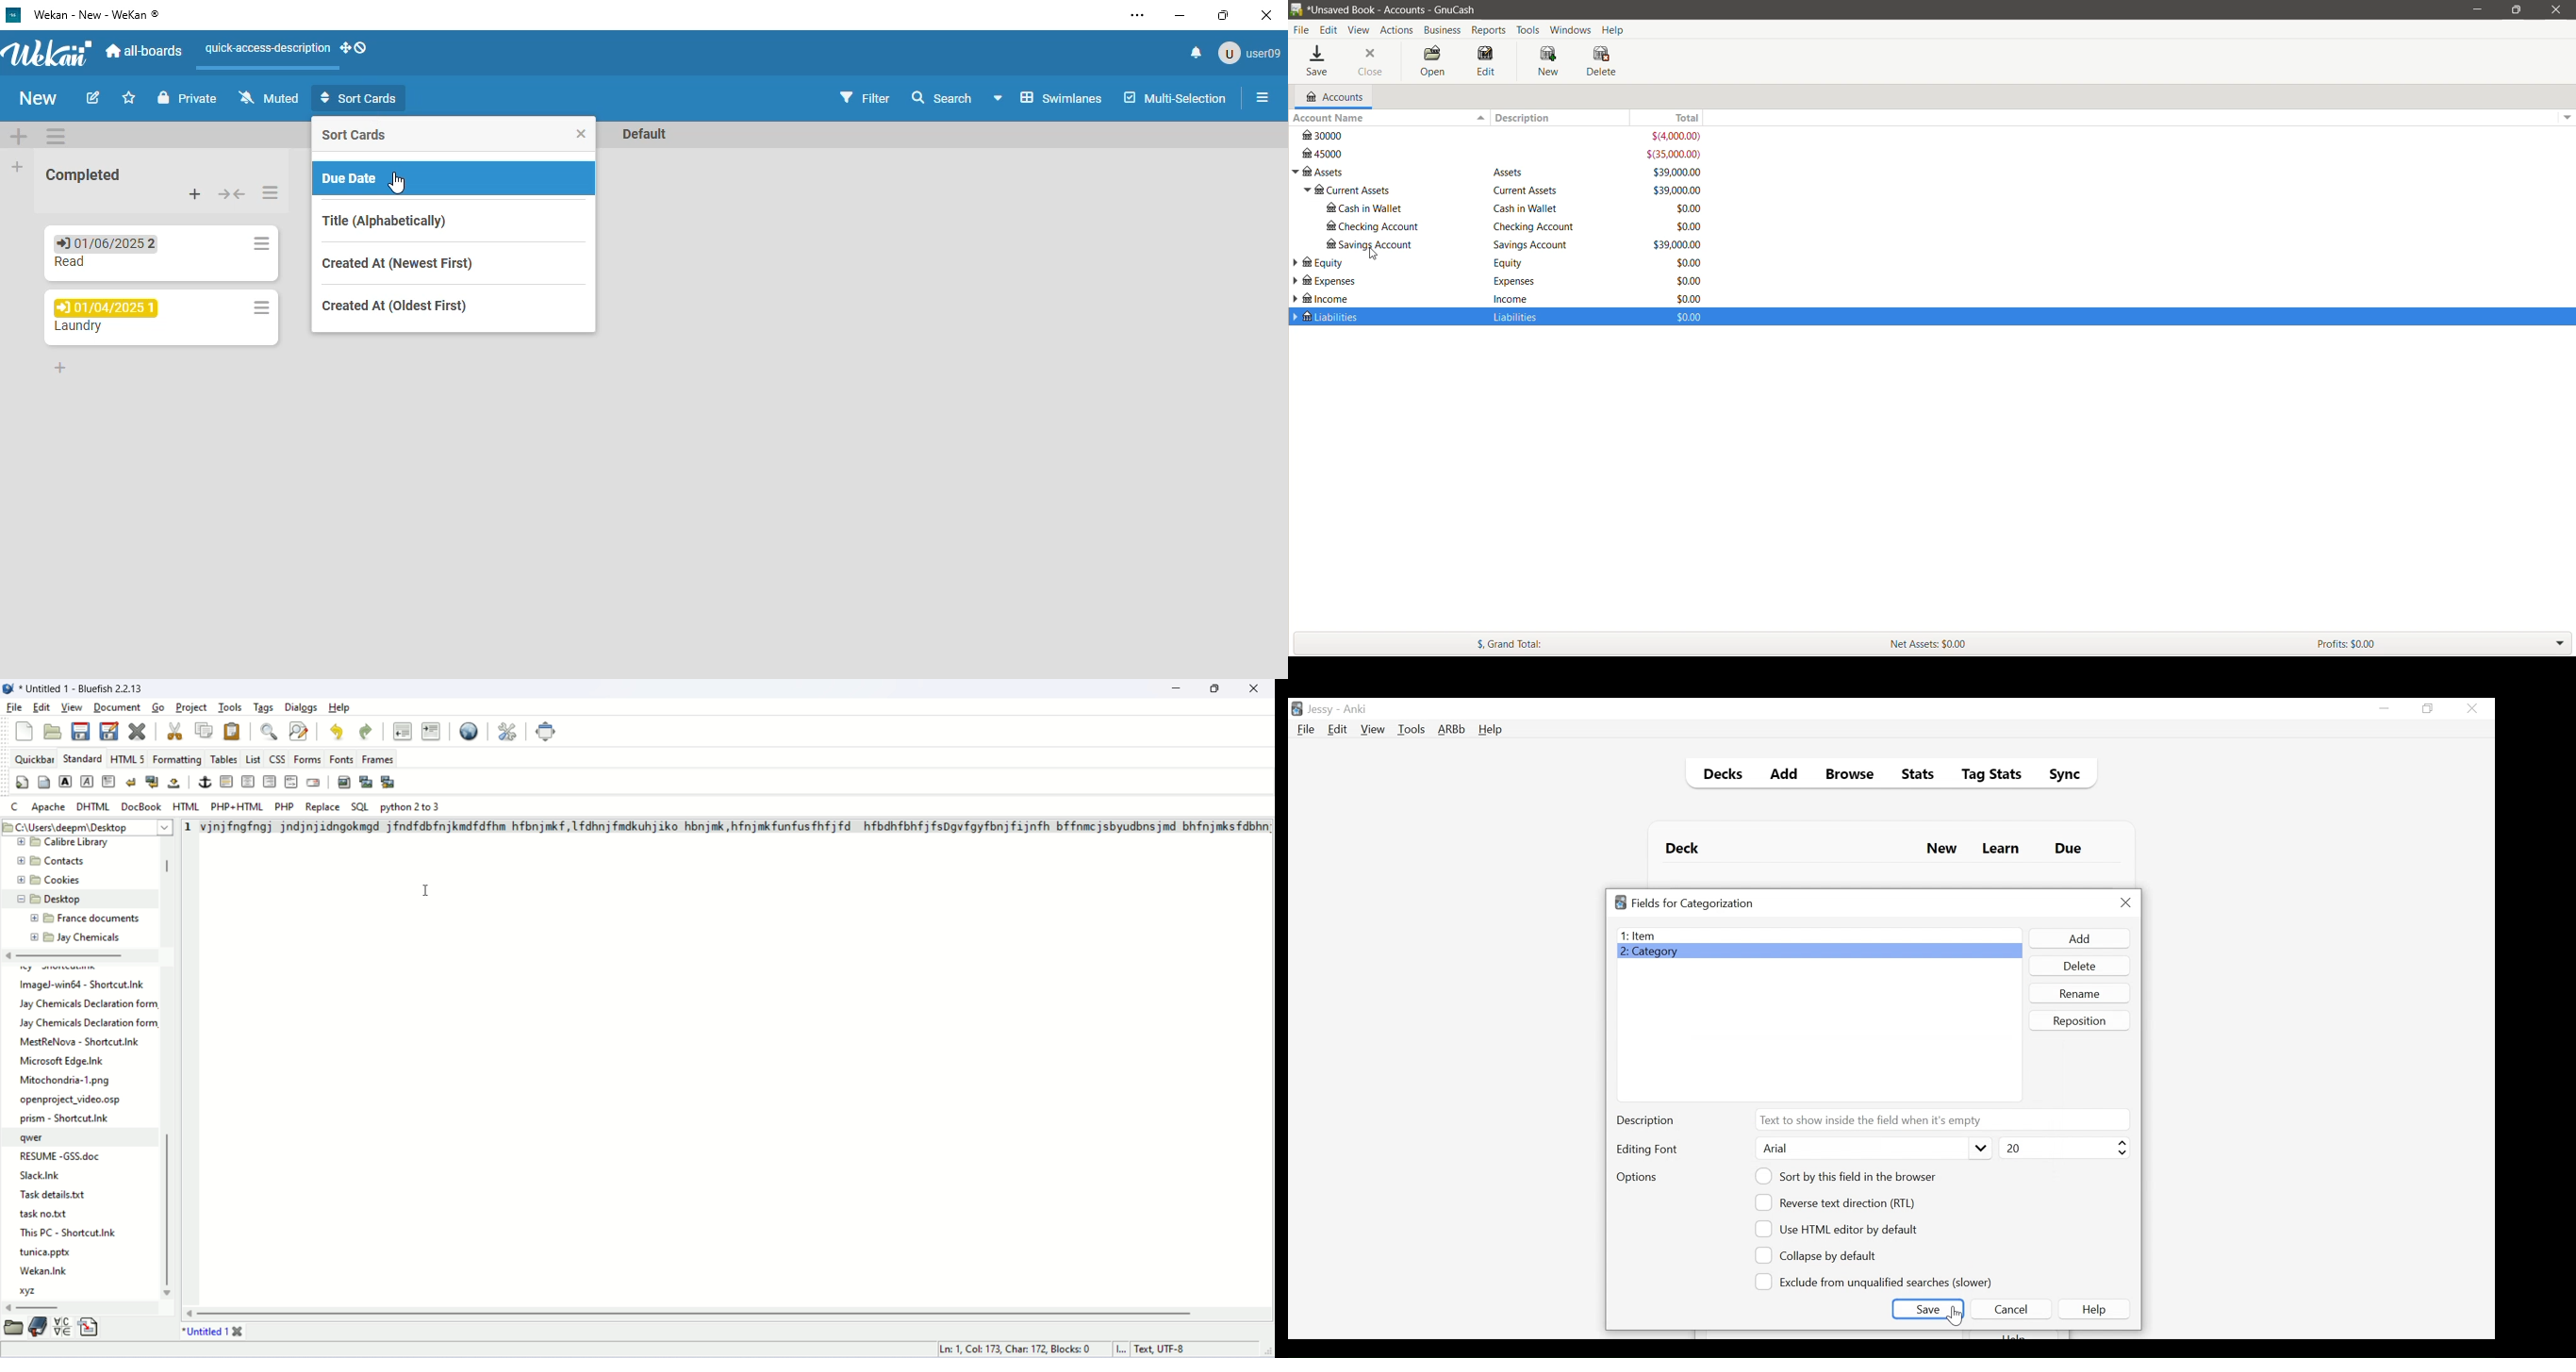 This screenshot has width=2576, height=1372. I want to click on Sybc, so click(2060, 776).